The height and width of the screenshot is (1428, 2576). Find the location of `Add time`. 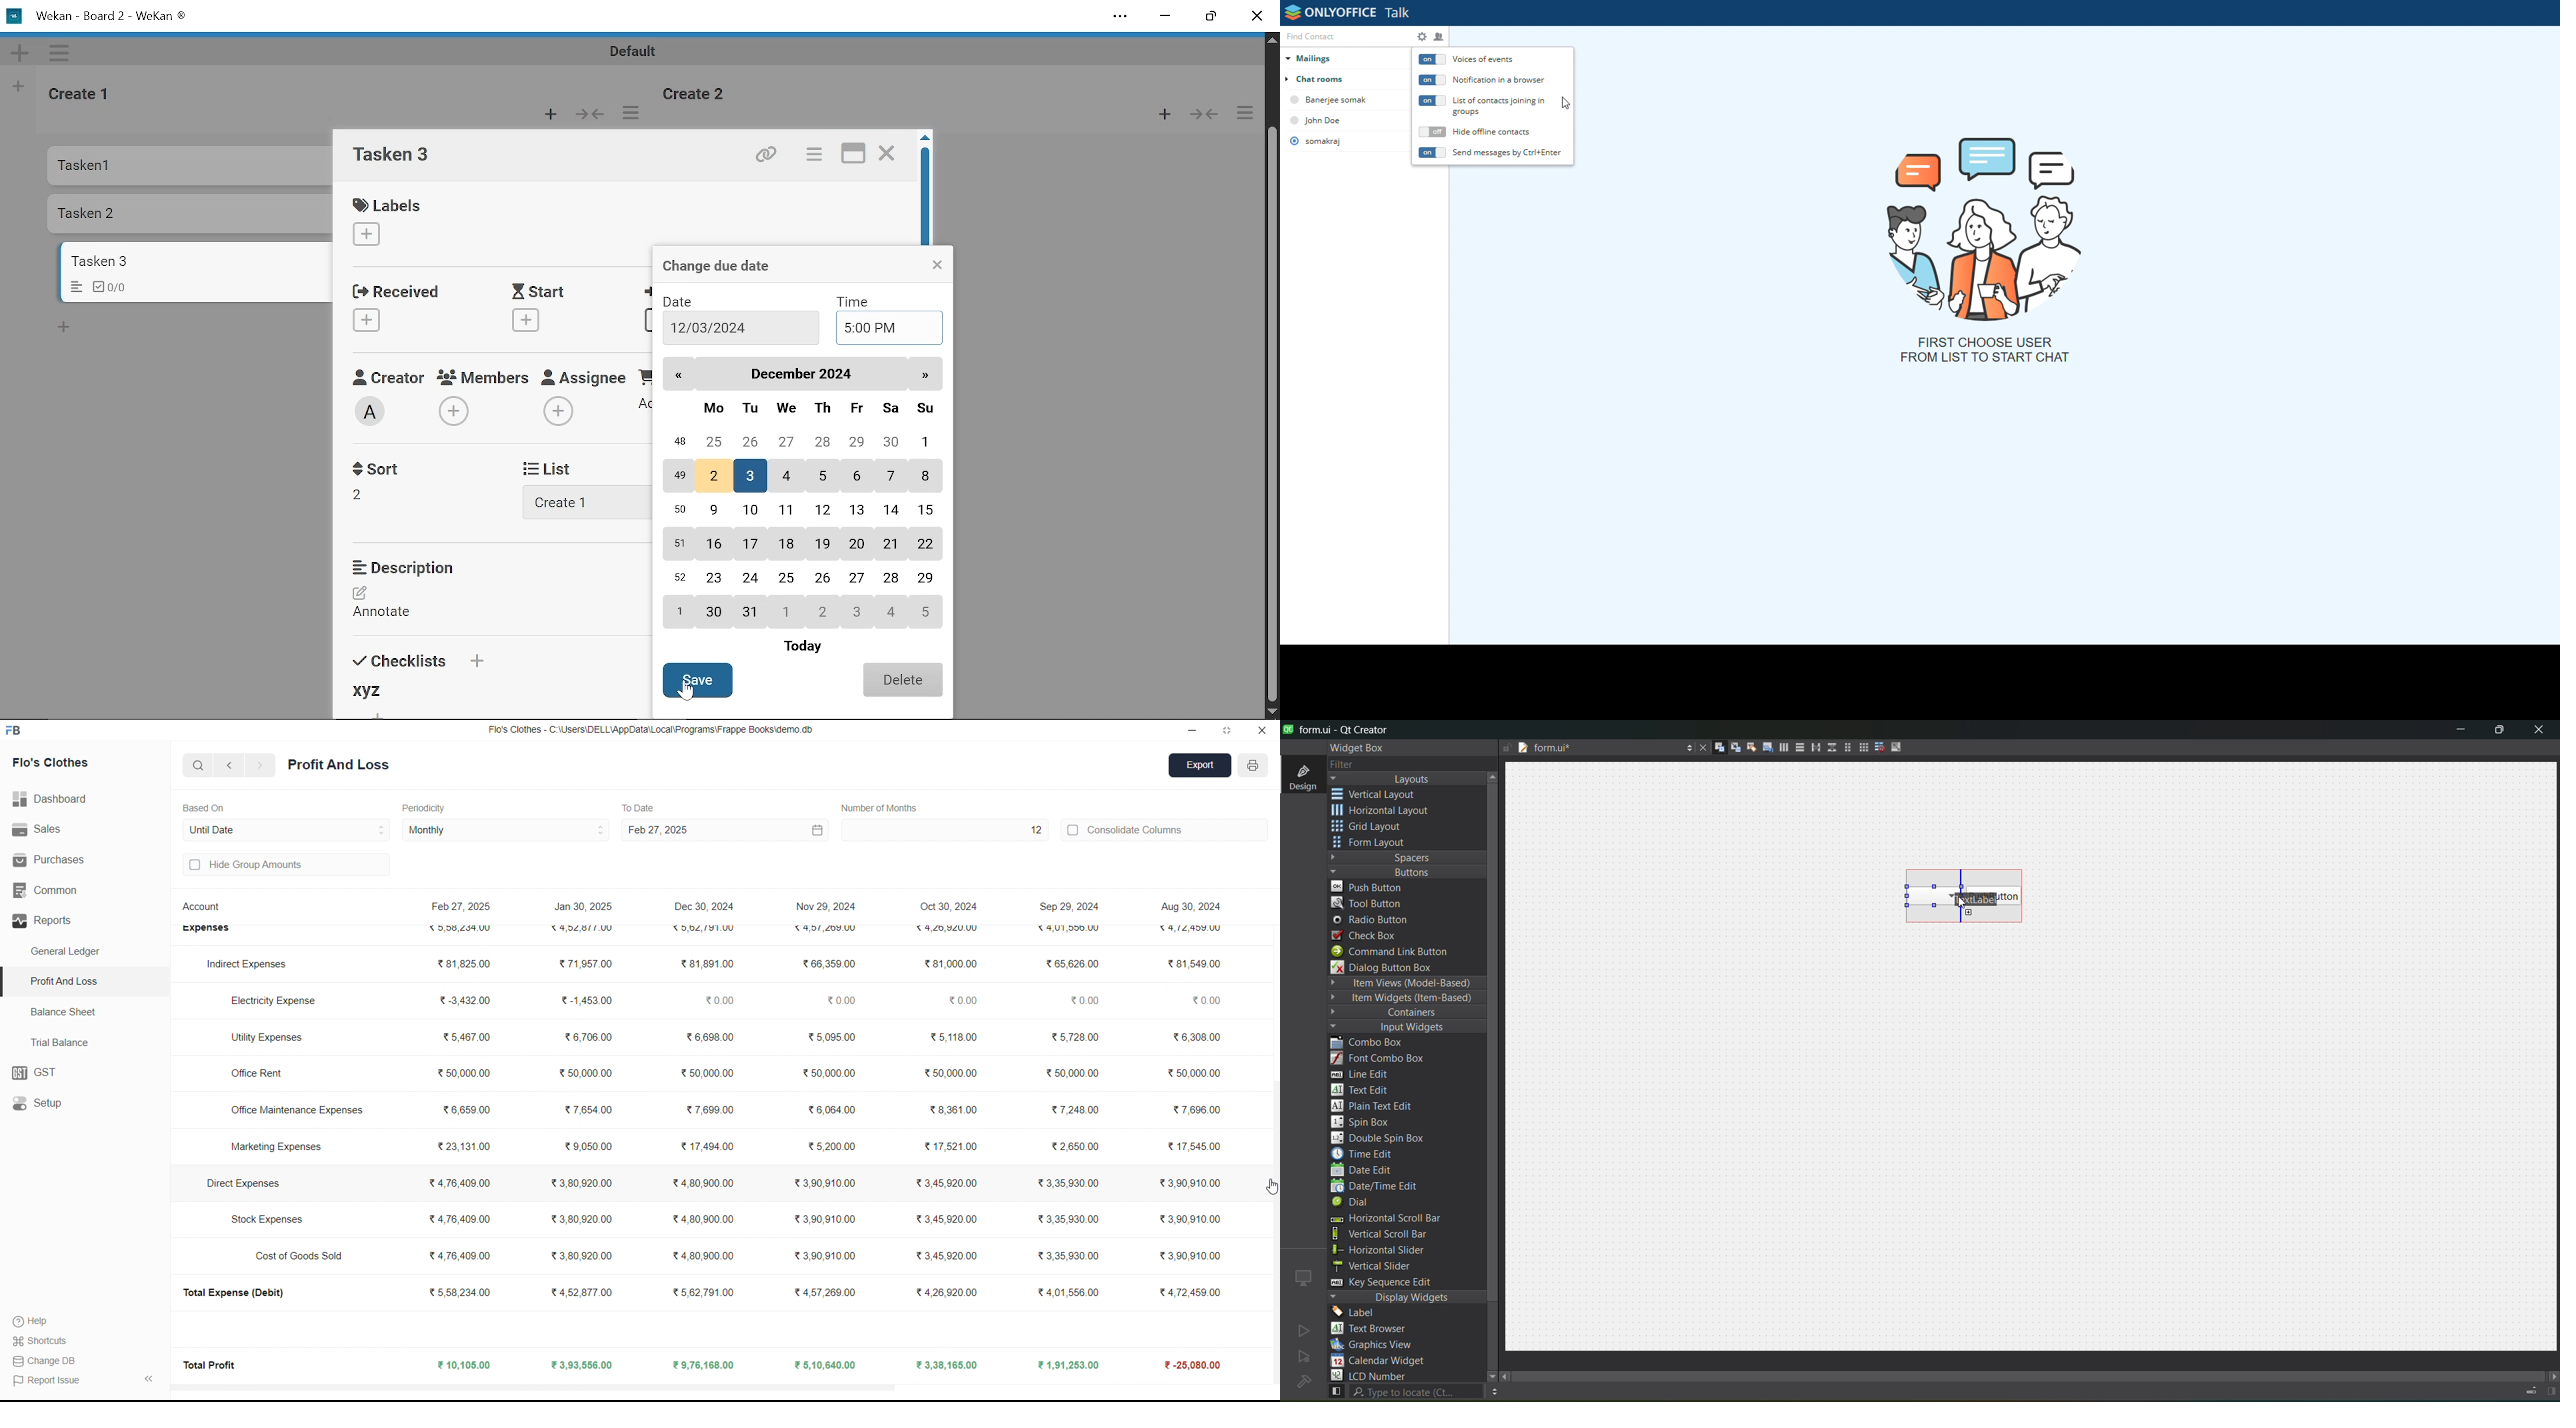

Add time is located at coordinates (891, 328).